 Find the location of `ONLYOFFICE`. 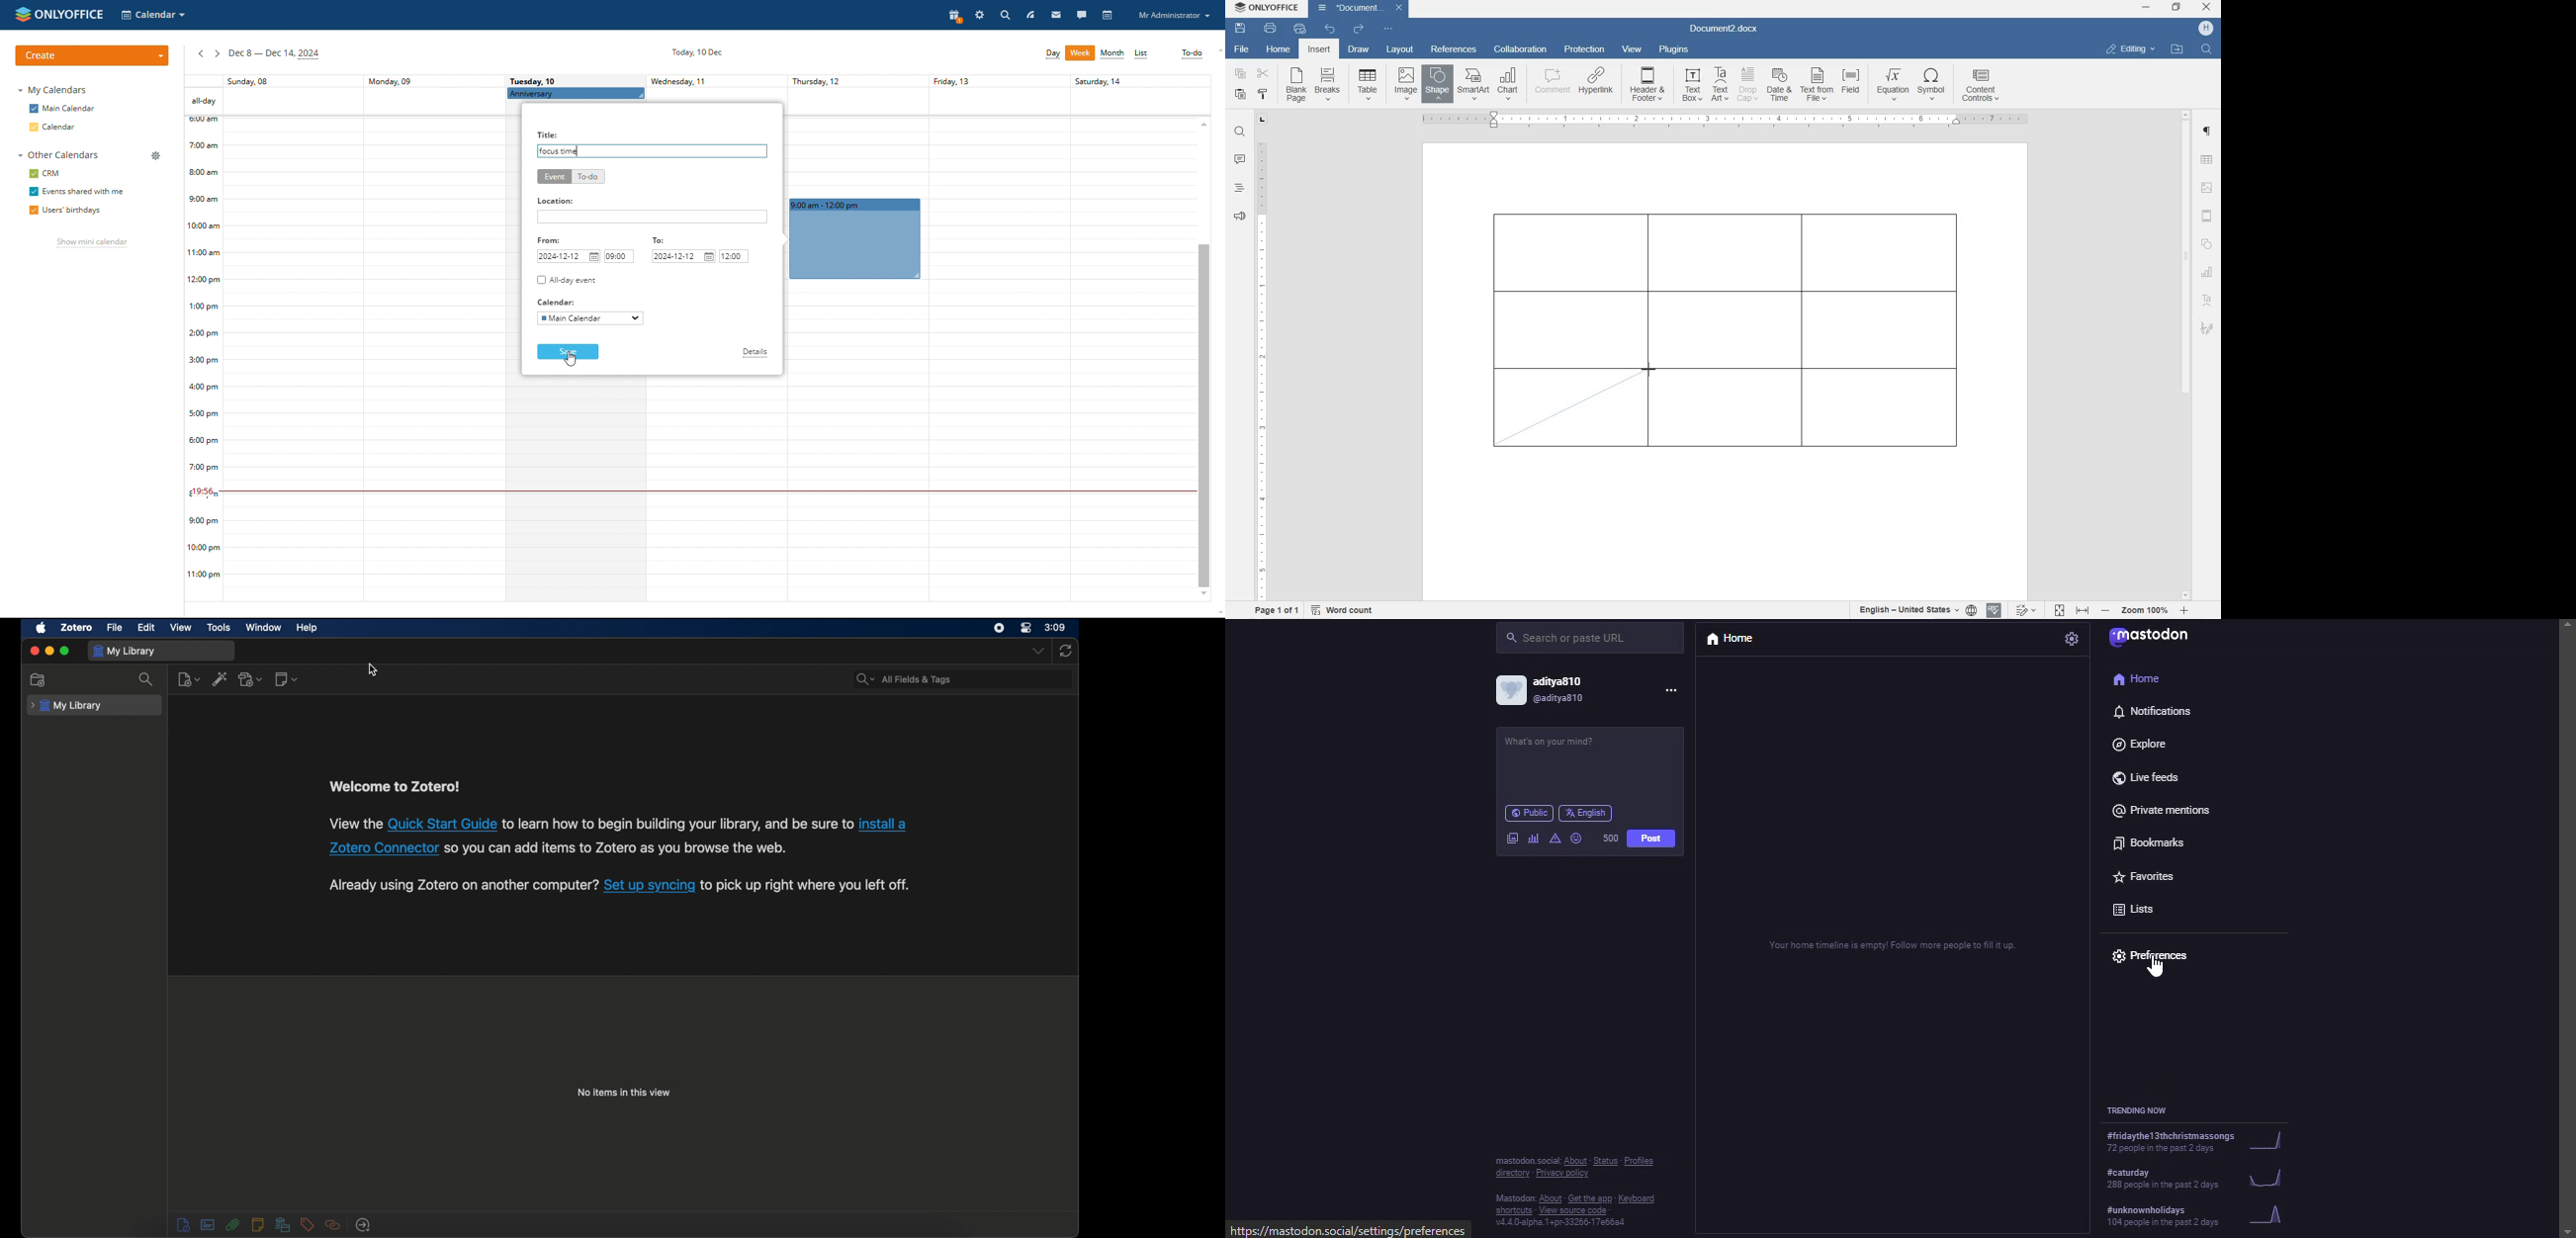

ONLYOFFICE is located at coordinates (1268, 8).